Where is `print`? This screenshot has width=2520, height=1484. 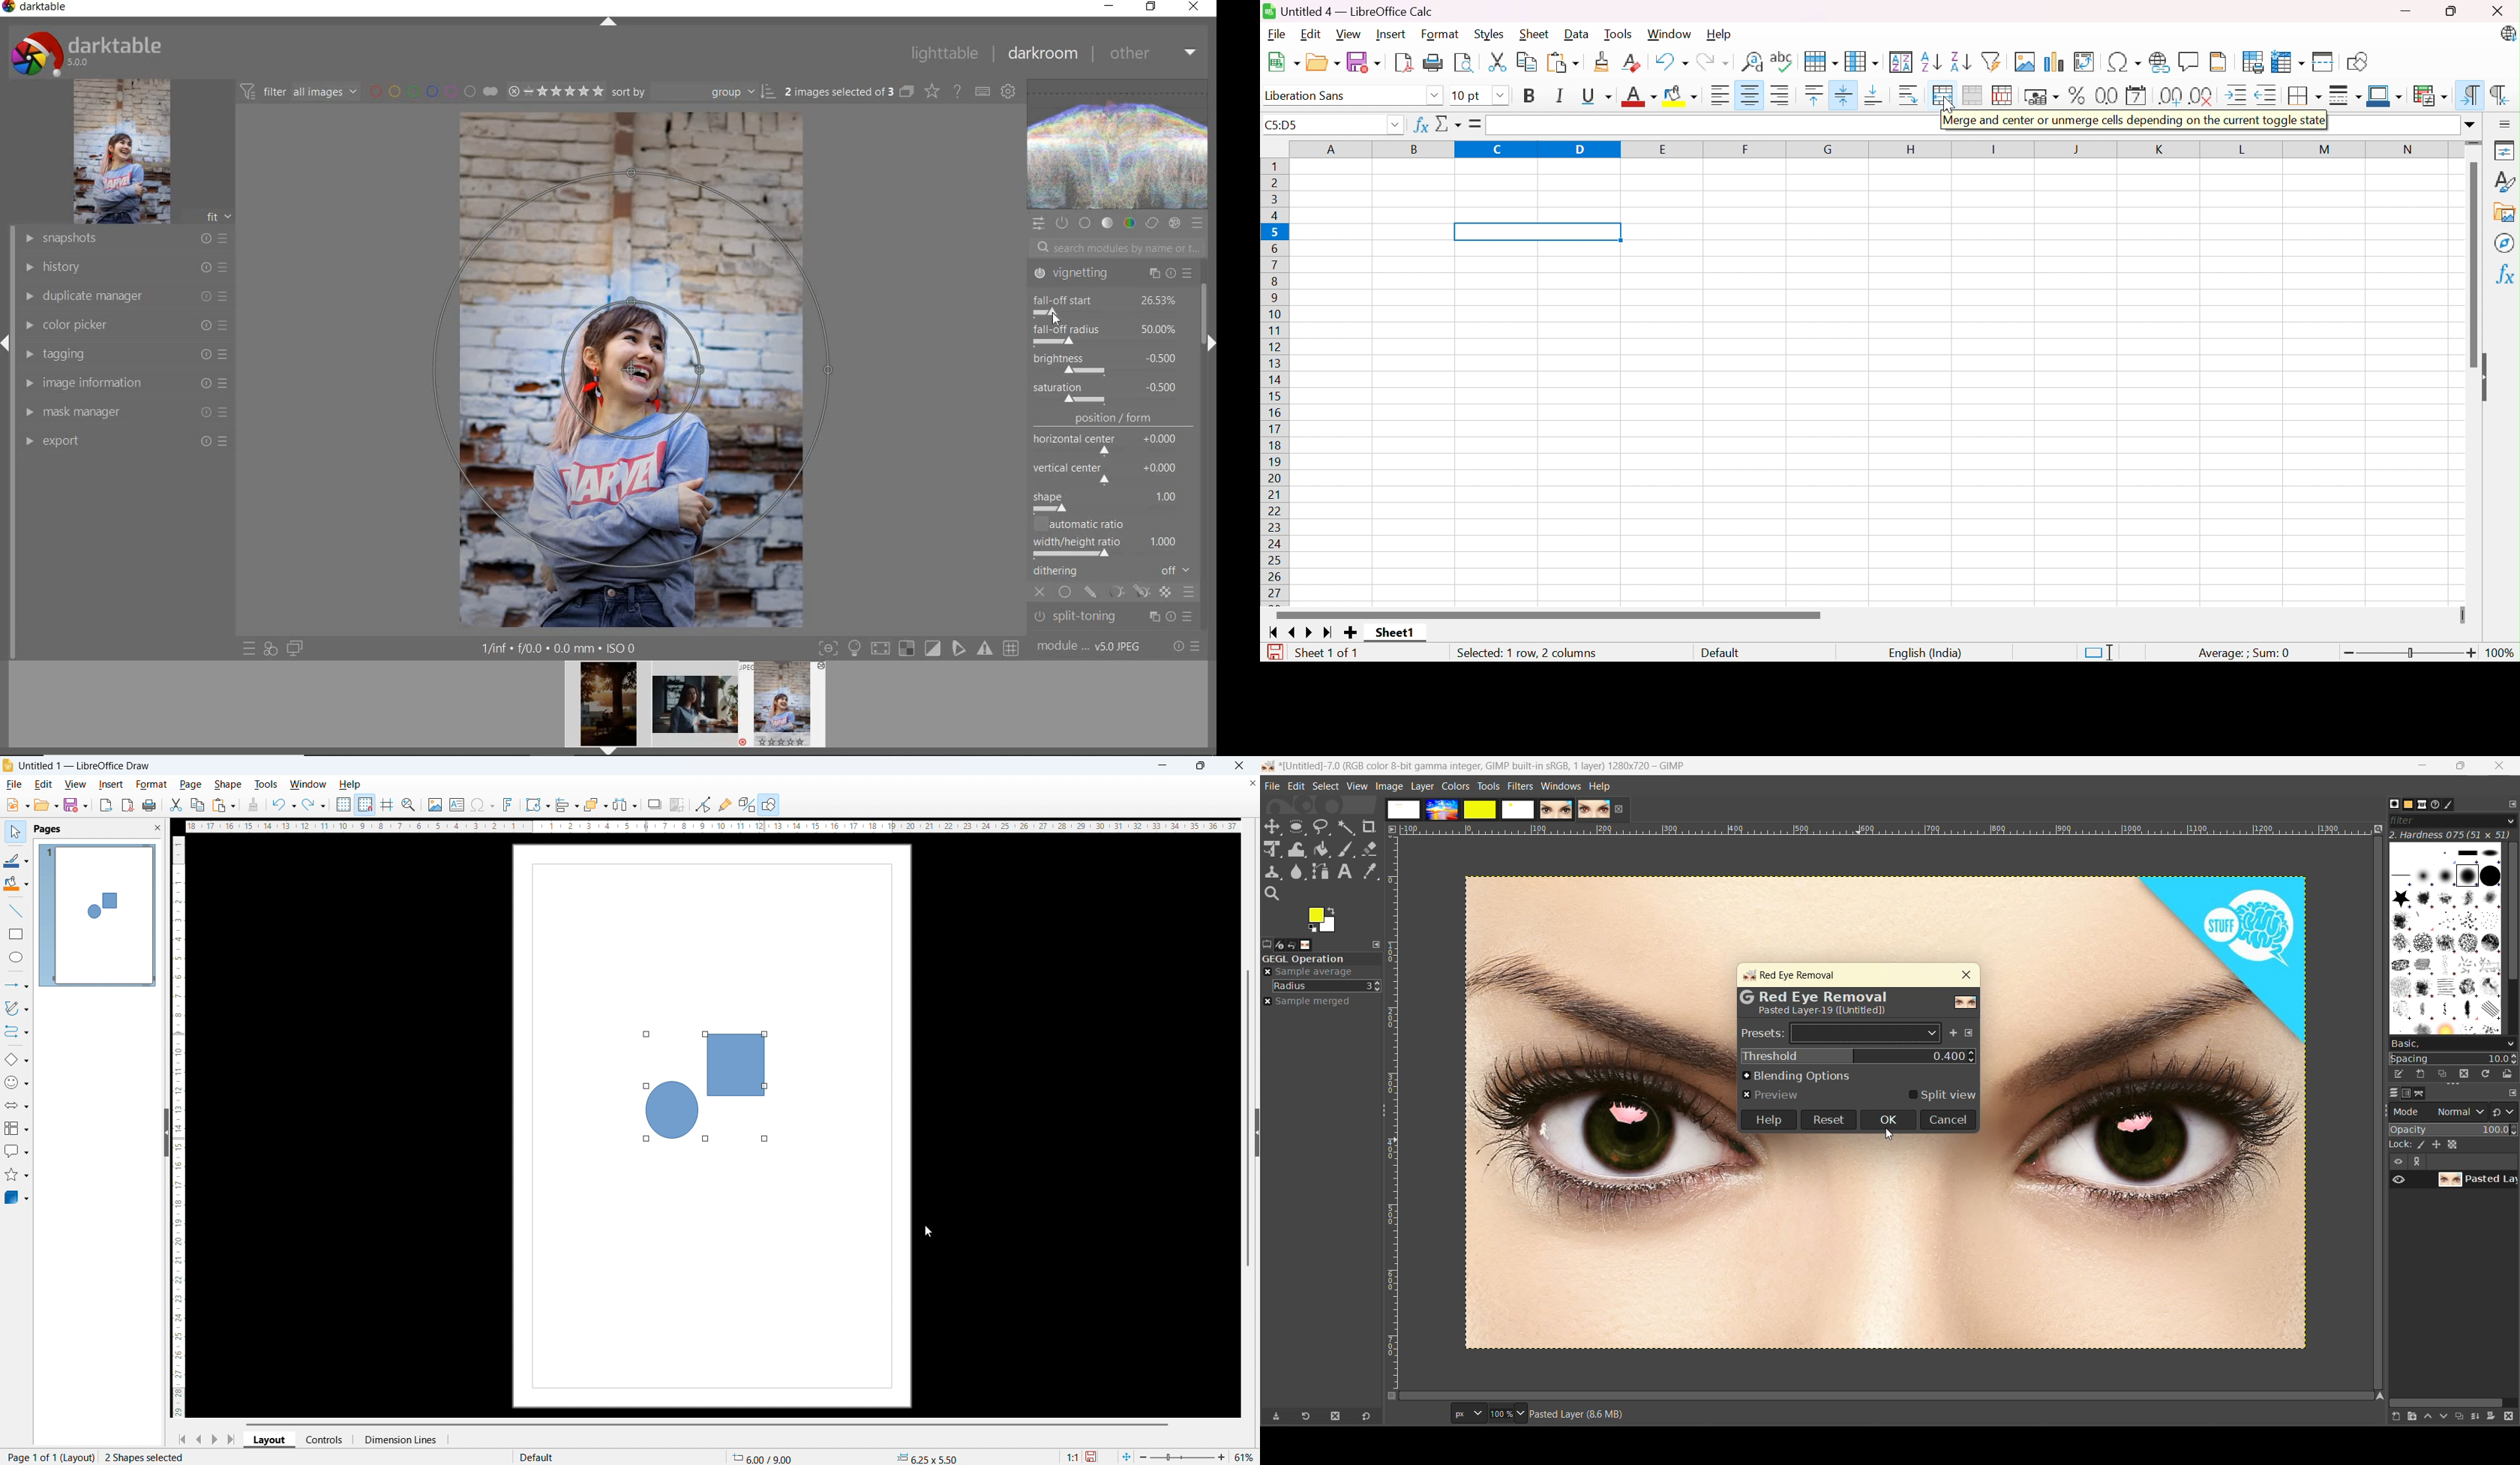
print is located at coordinates (151, 805).